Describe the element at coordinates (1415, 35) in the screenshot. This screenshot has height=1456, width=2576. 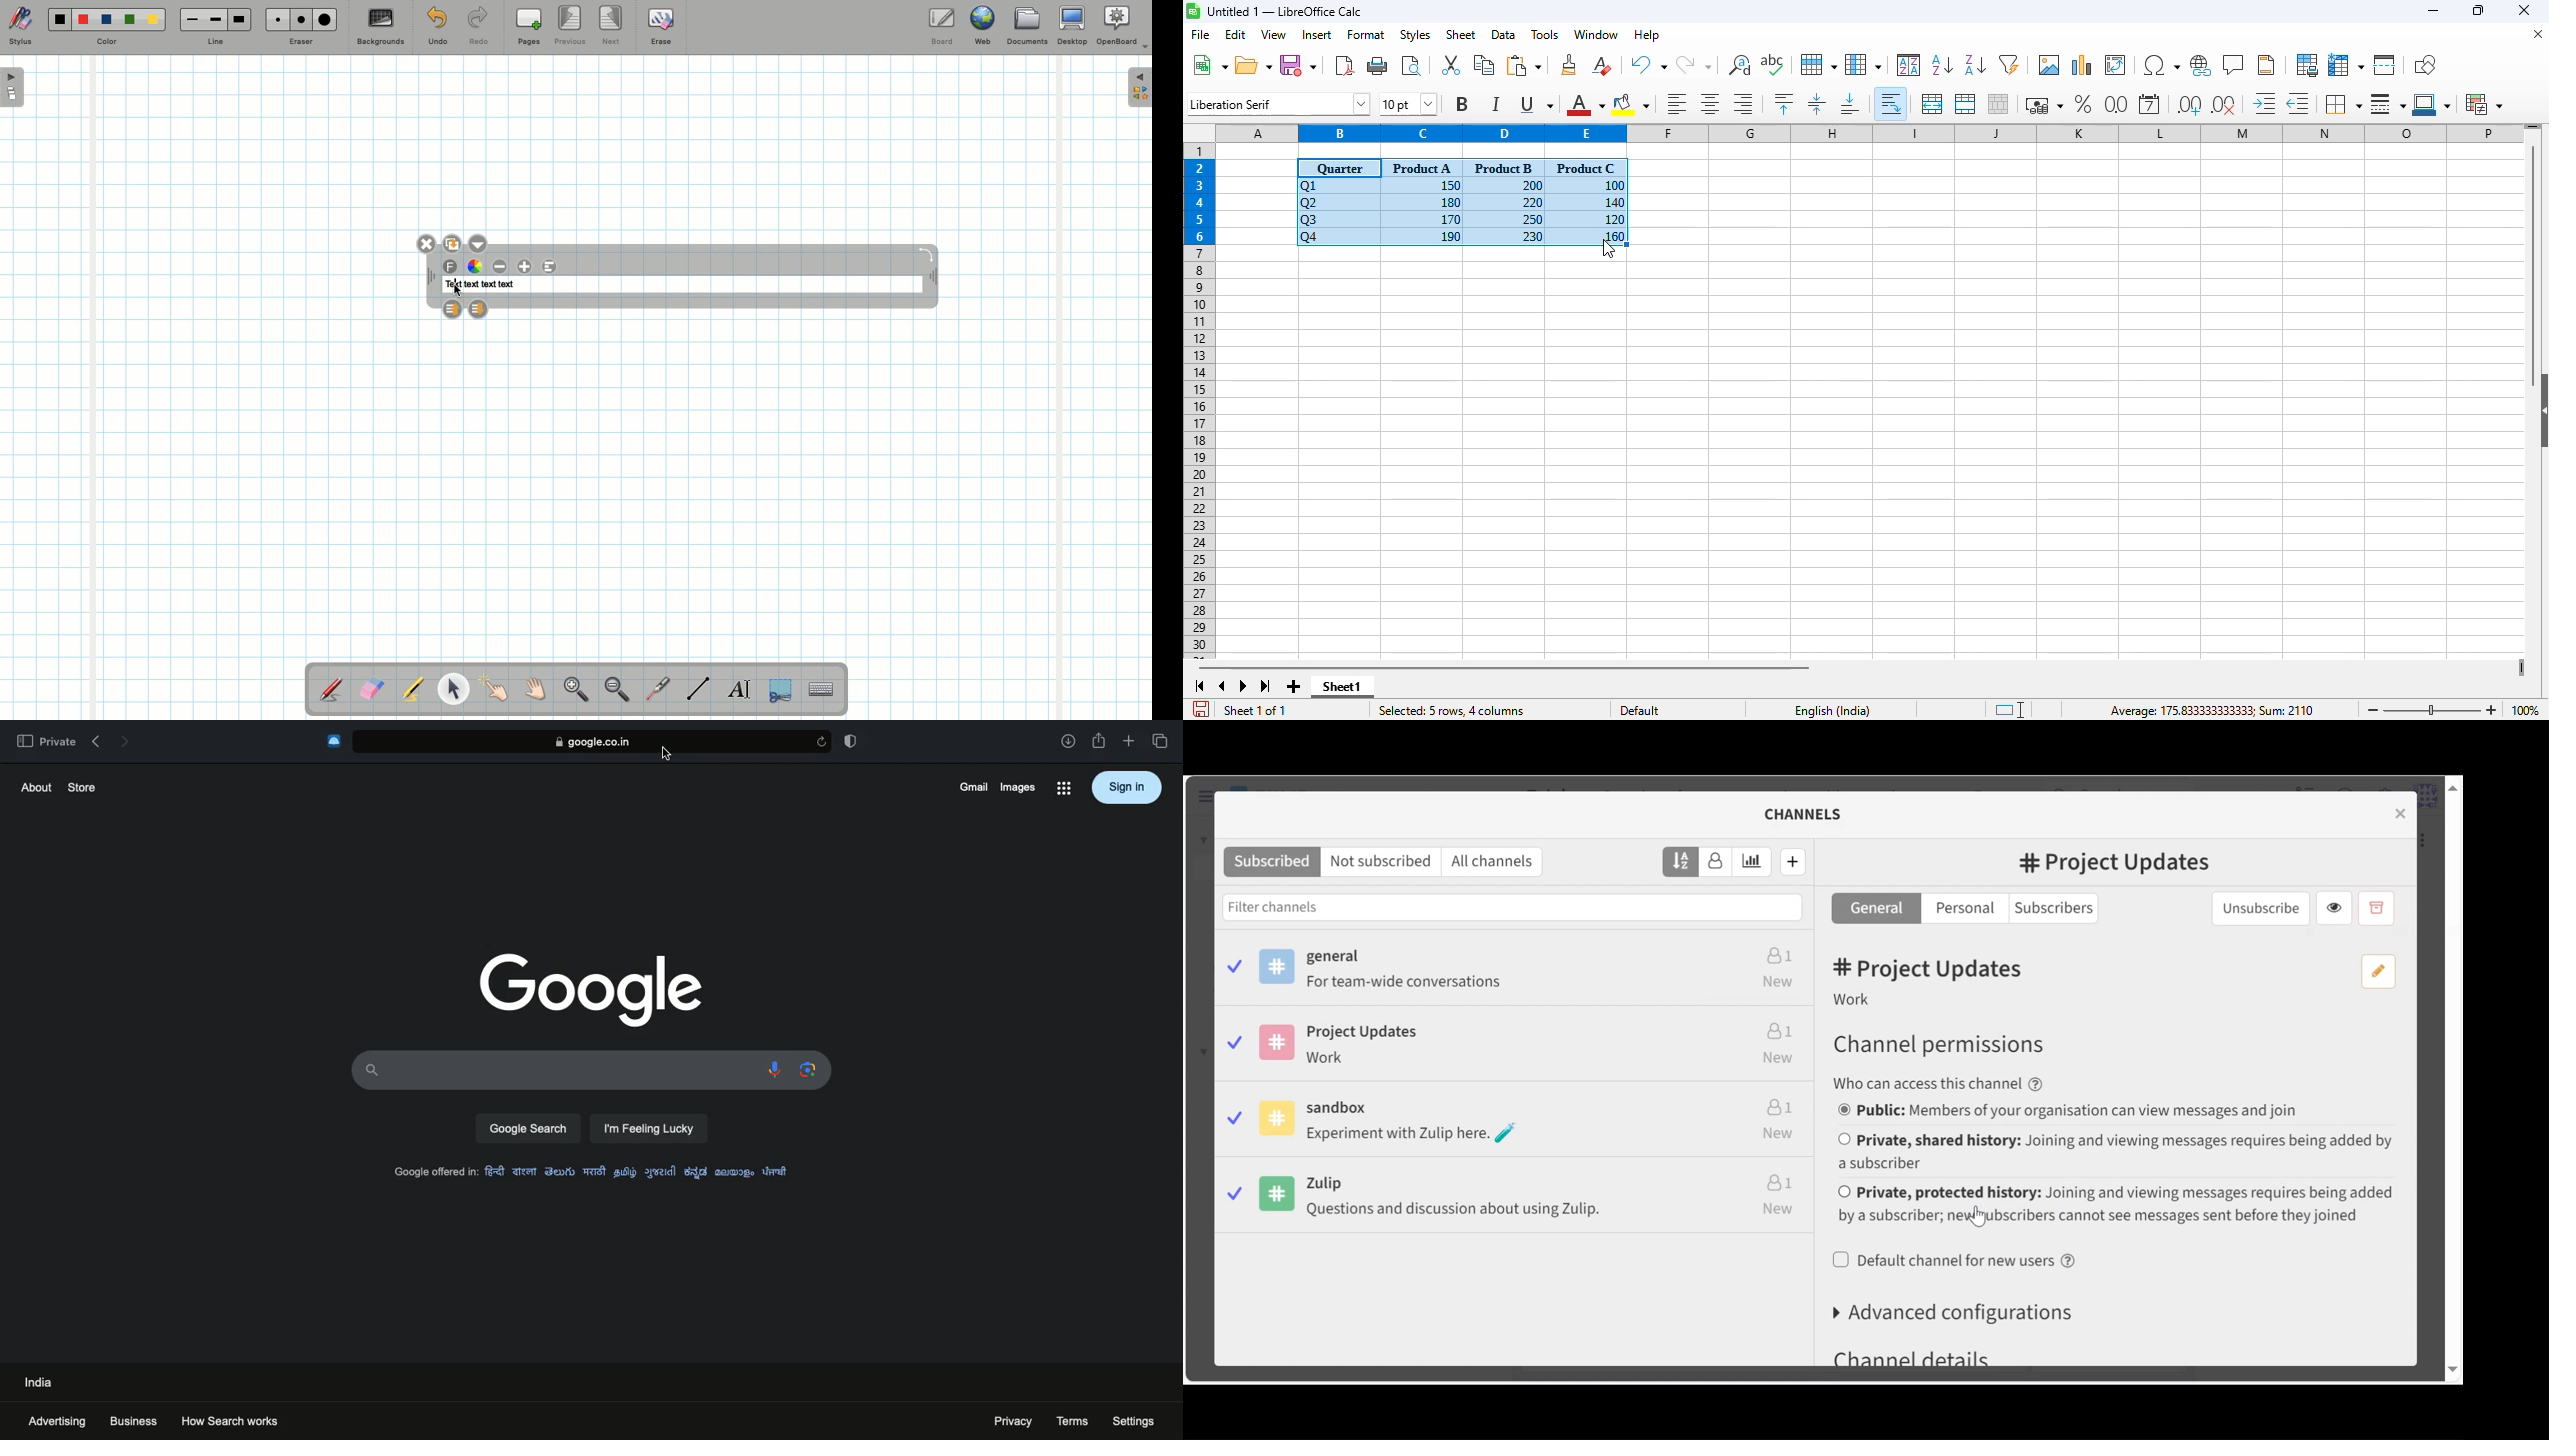
I see `styles` at that location.